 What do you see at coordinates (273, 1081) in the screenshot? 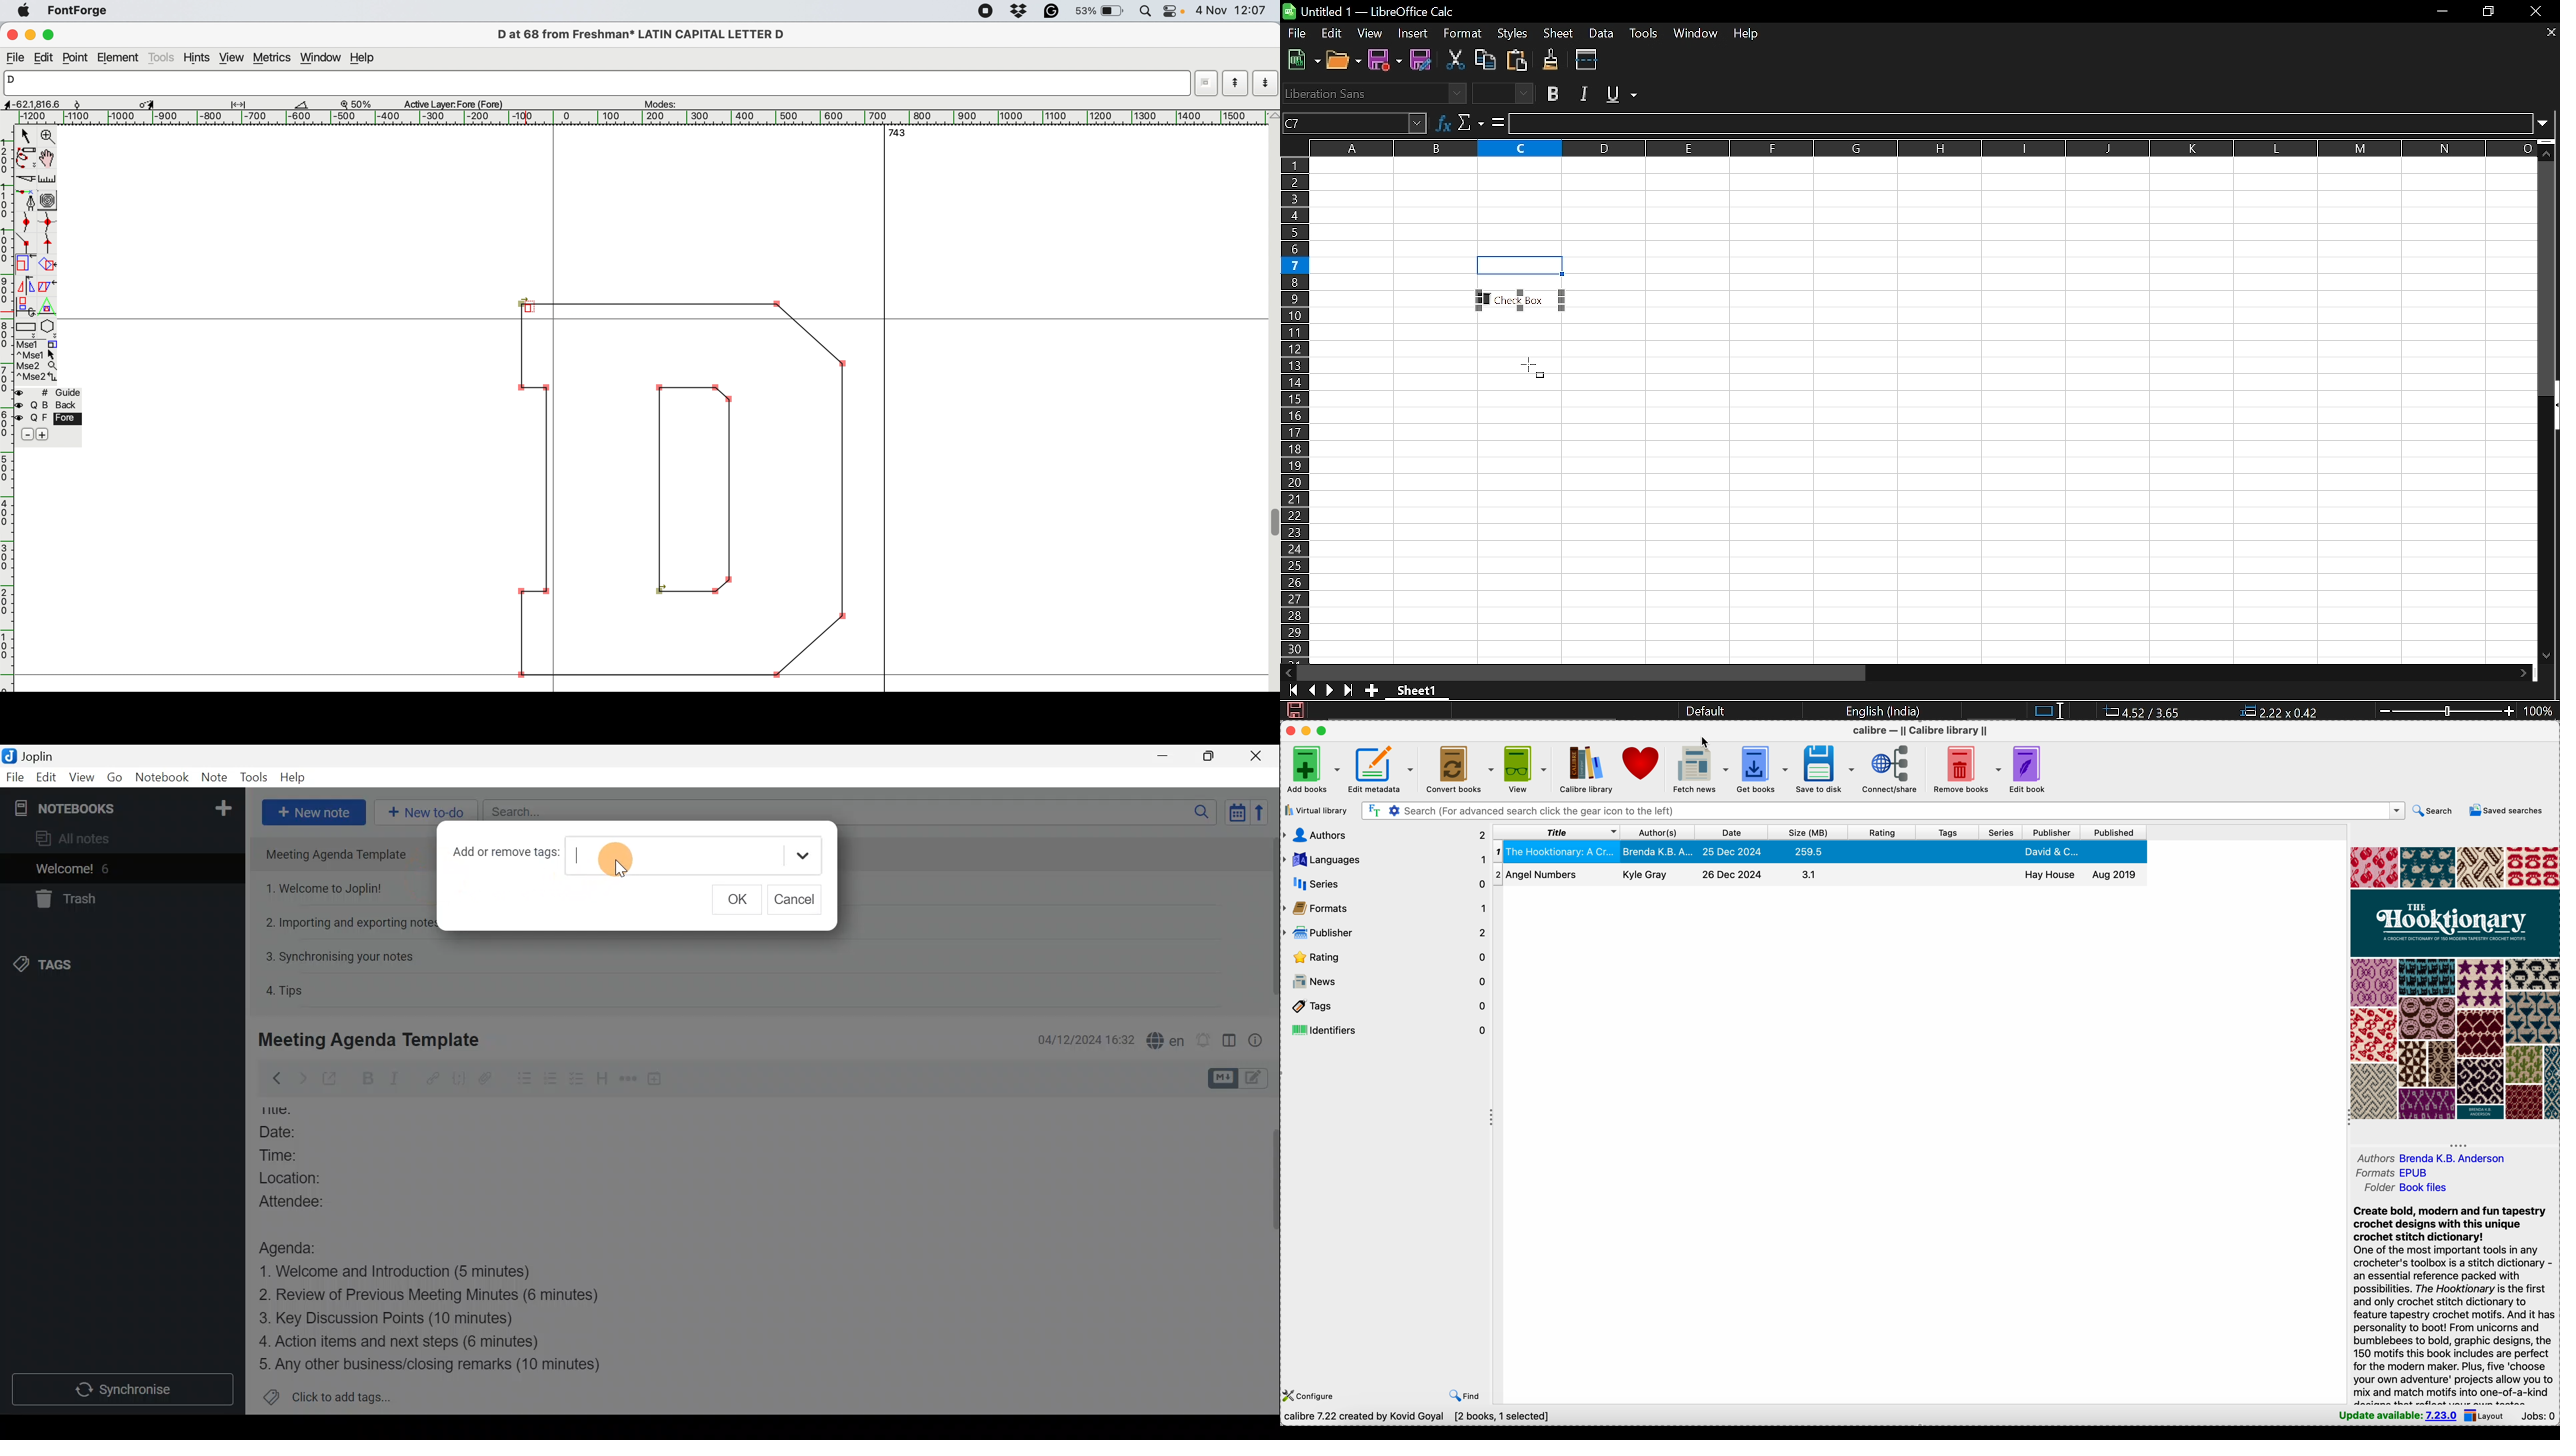
I see `Back` at bounding box center [273, 1081].